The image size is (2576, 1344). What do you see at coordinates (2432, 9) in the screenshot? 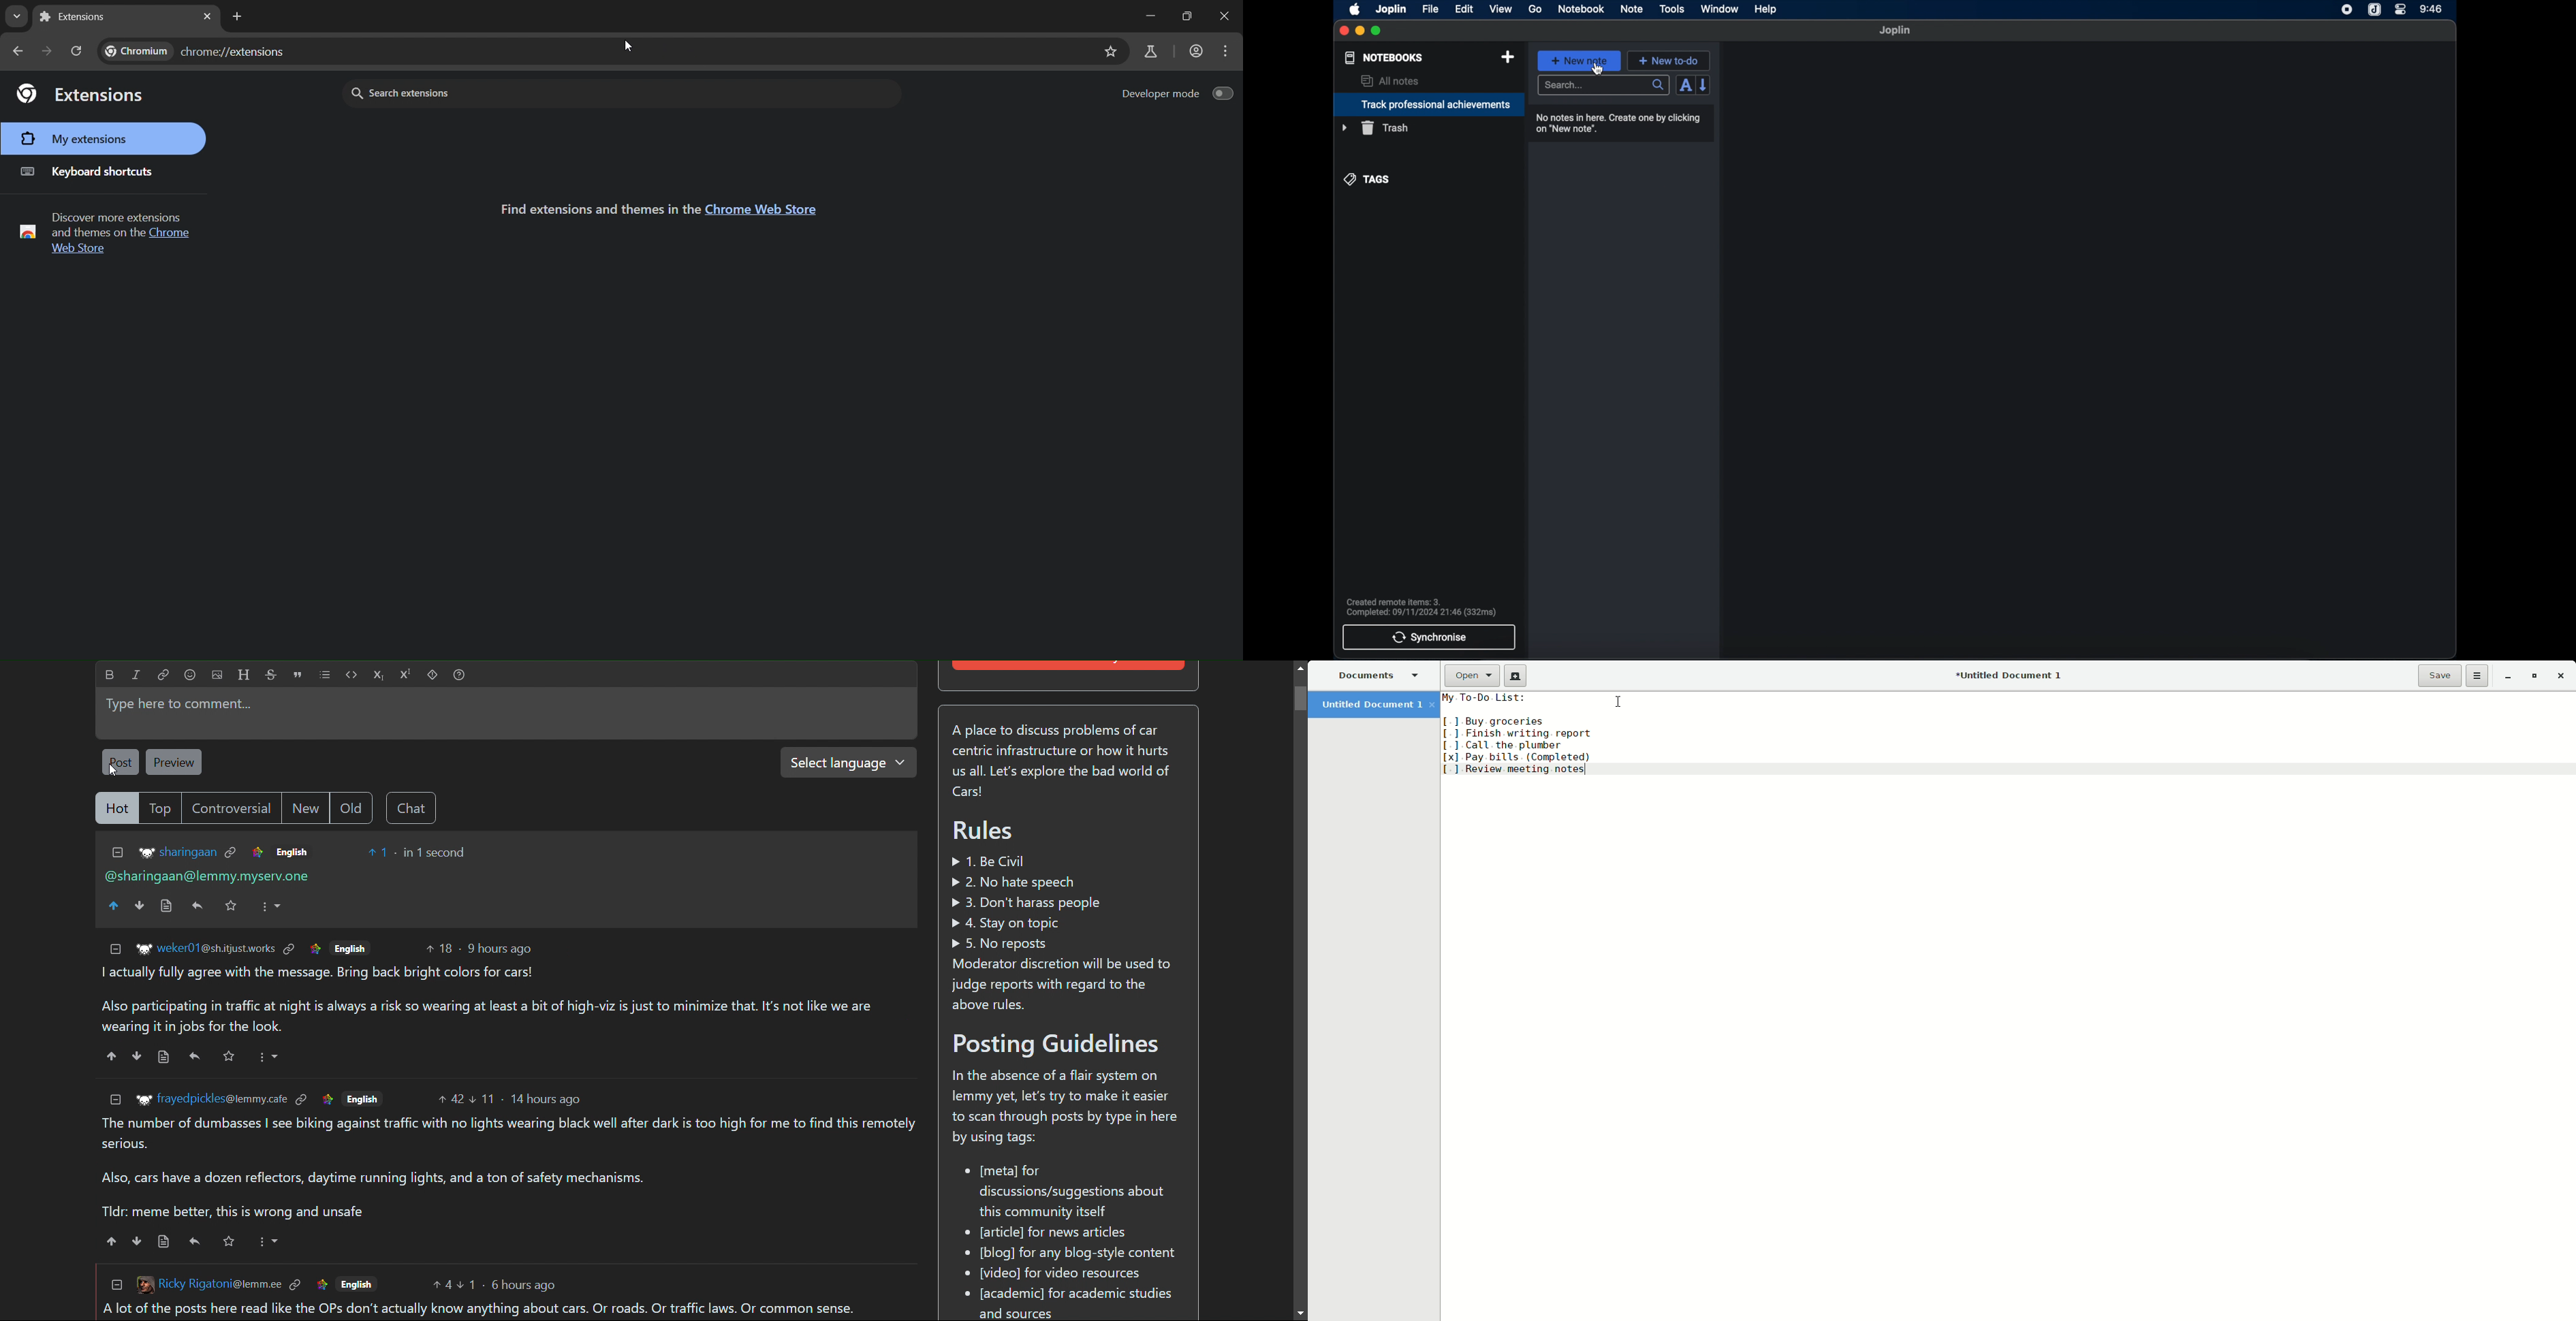
I see `time` at bounding box center [2432, 9].